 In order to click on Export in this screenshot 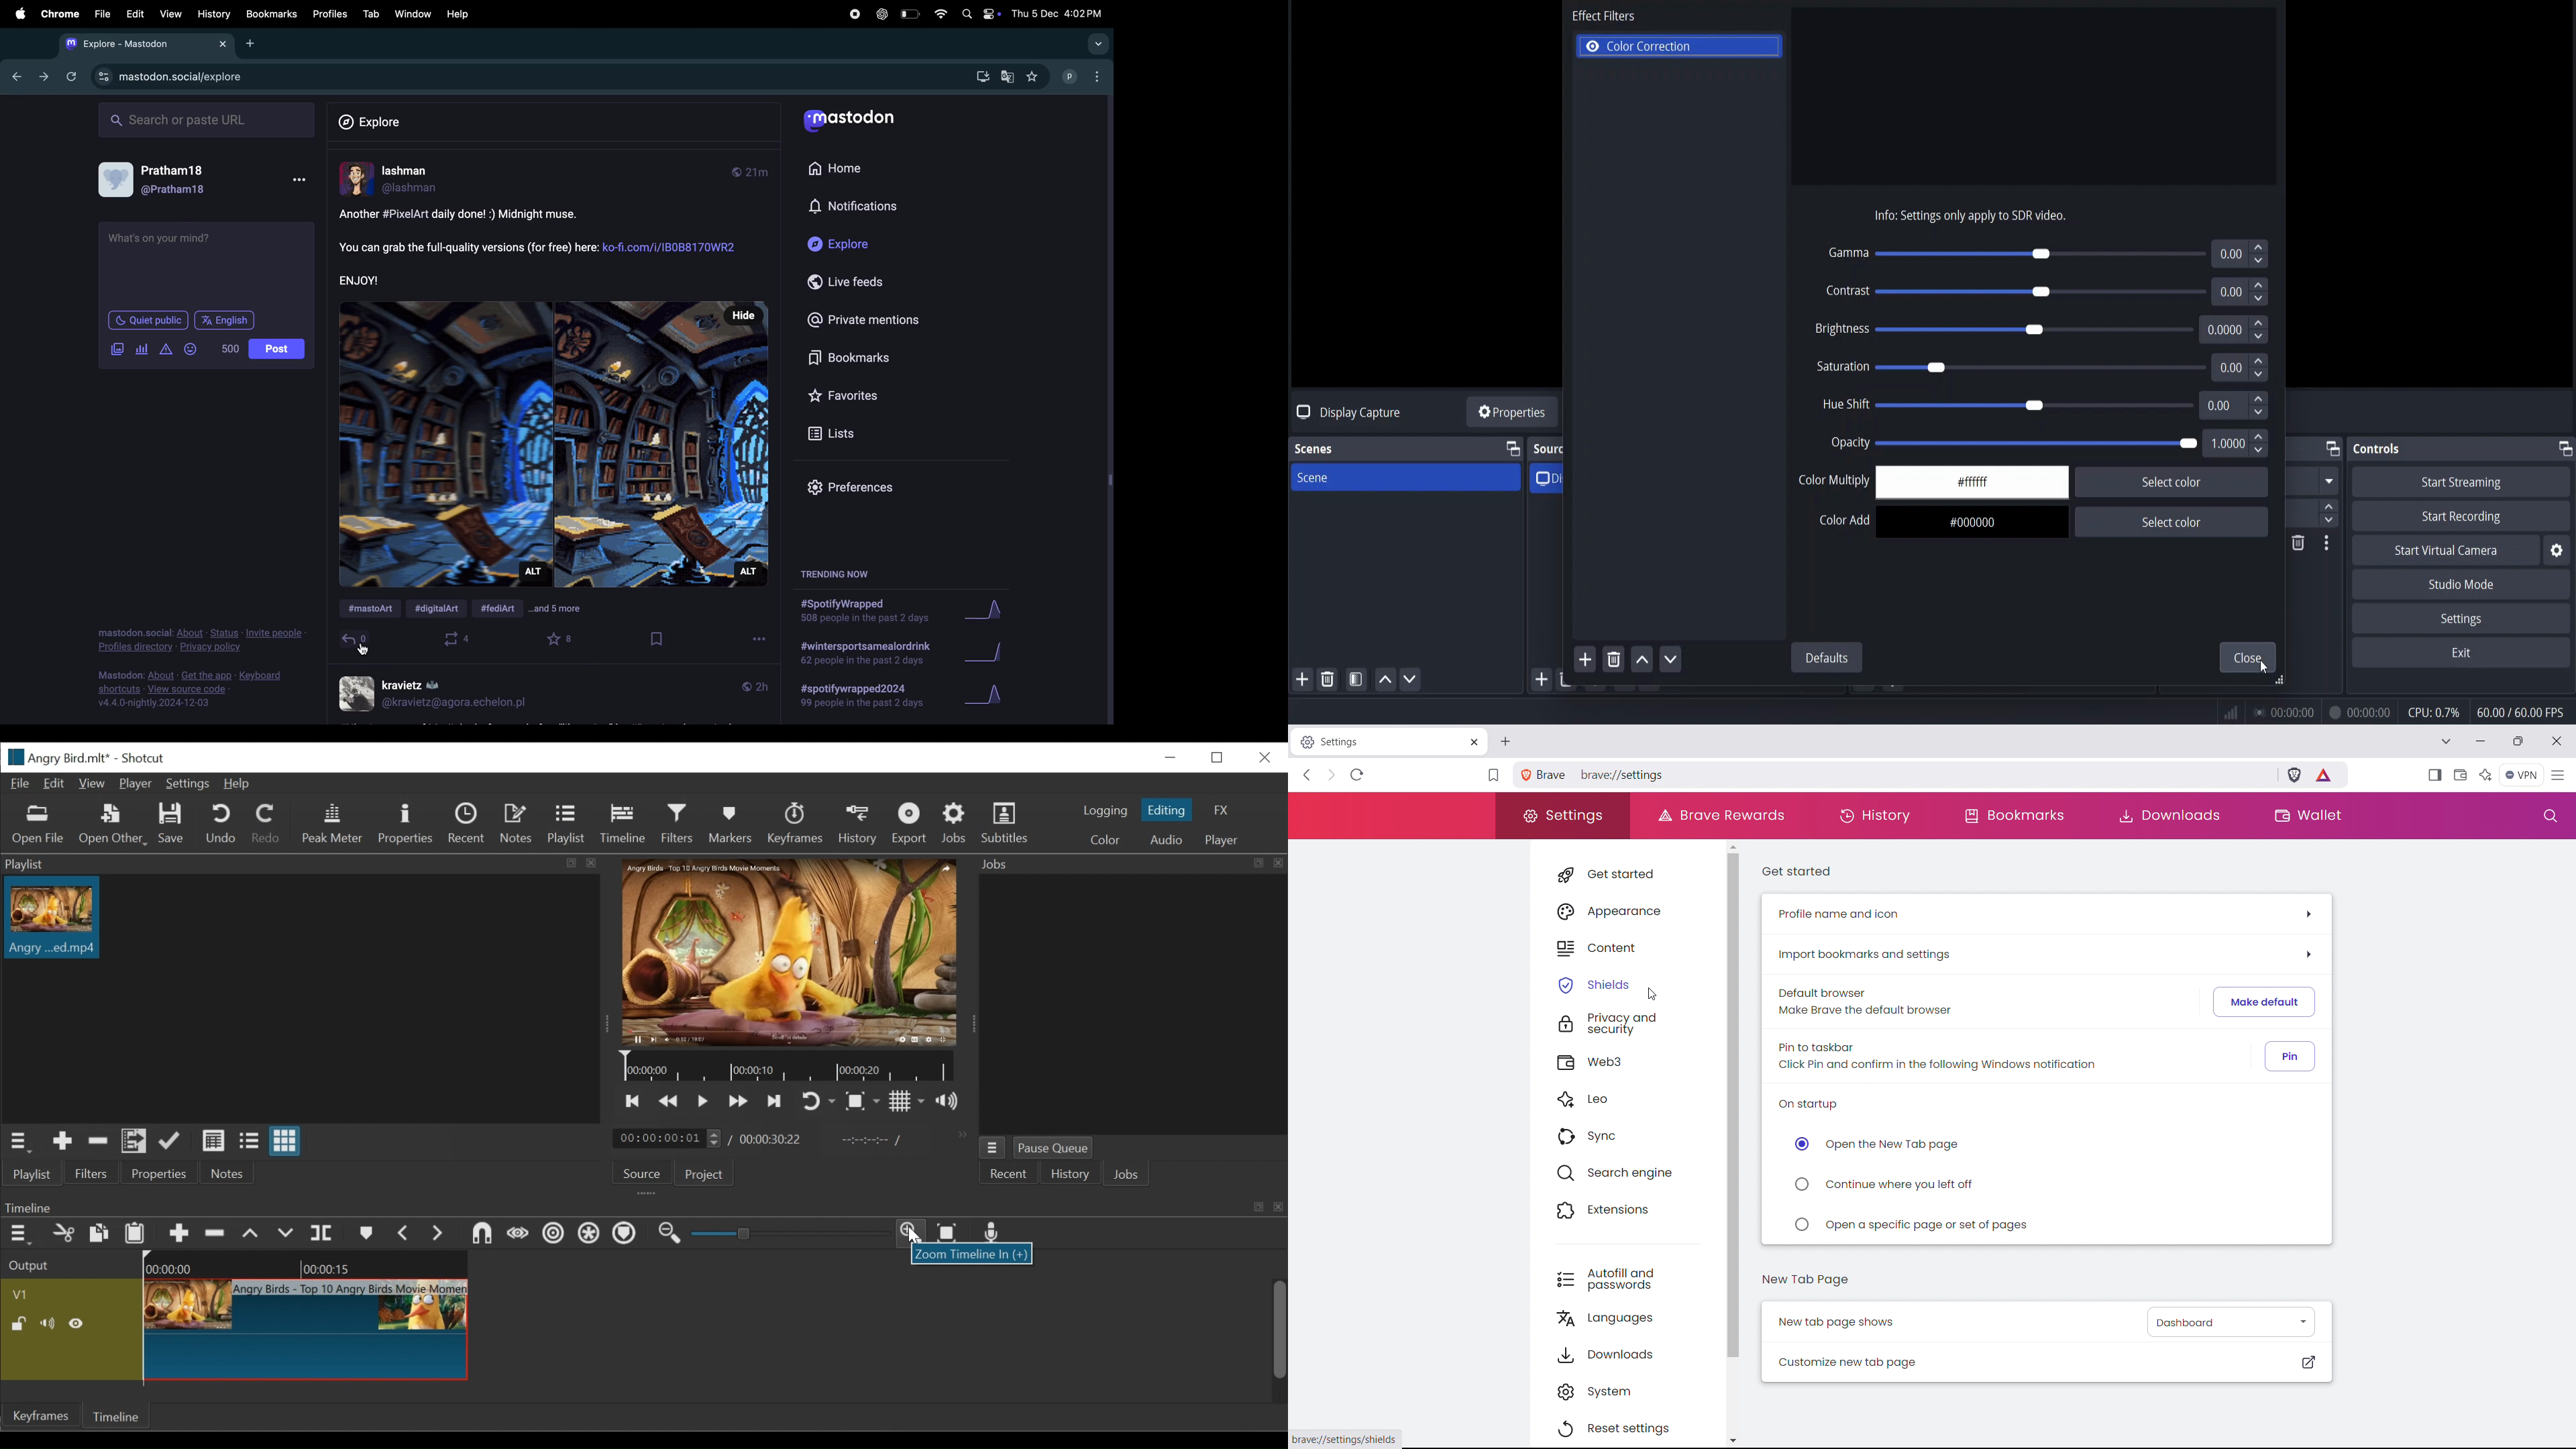, I will do `click(909, 825)`.